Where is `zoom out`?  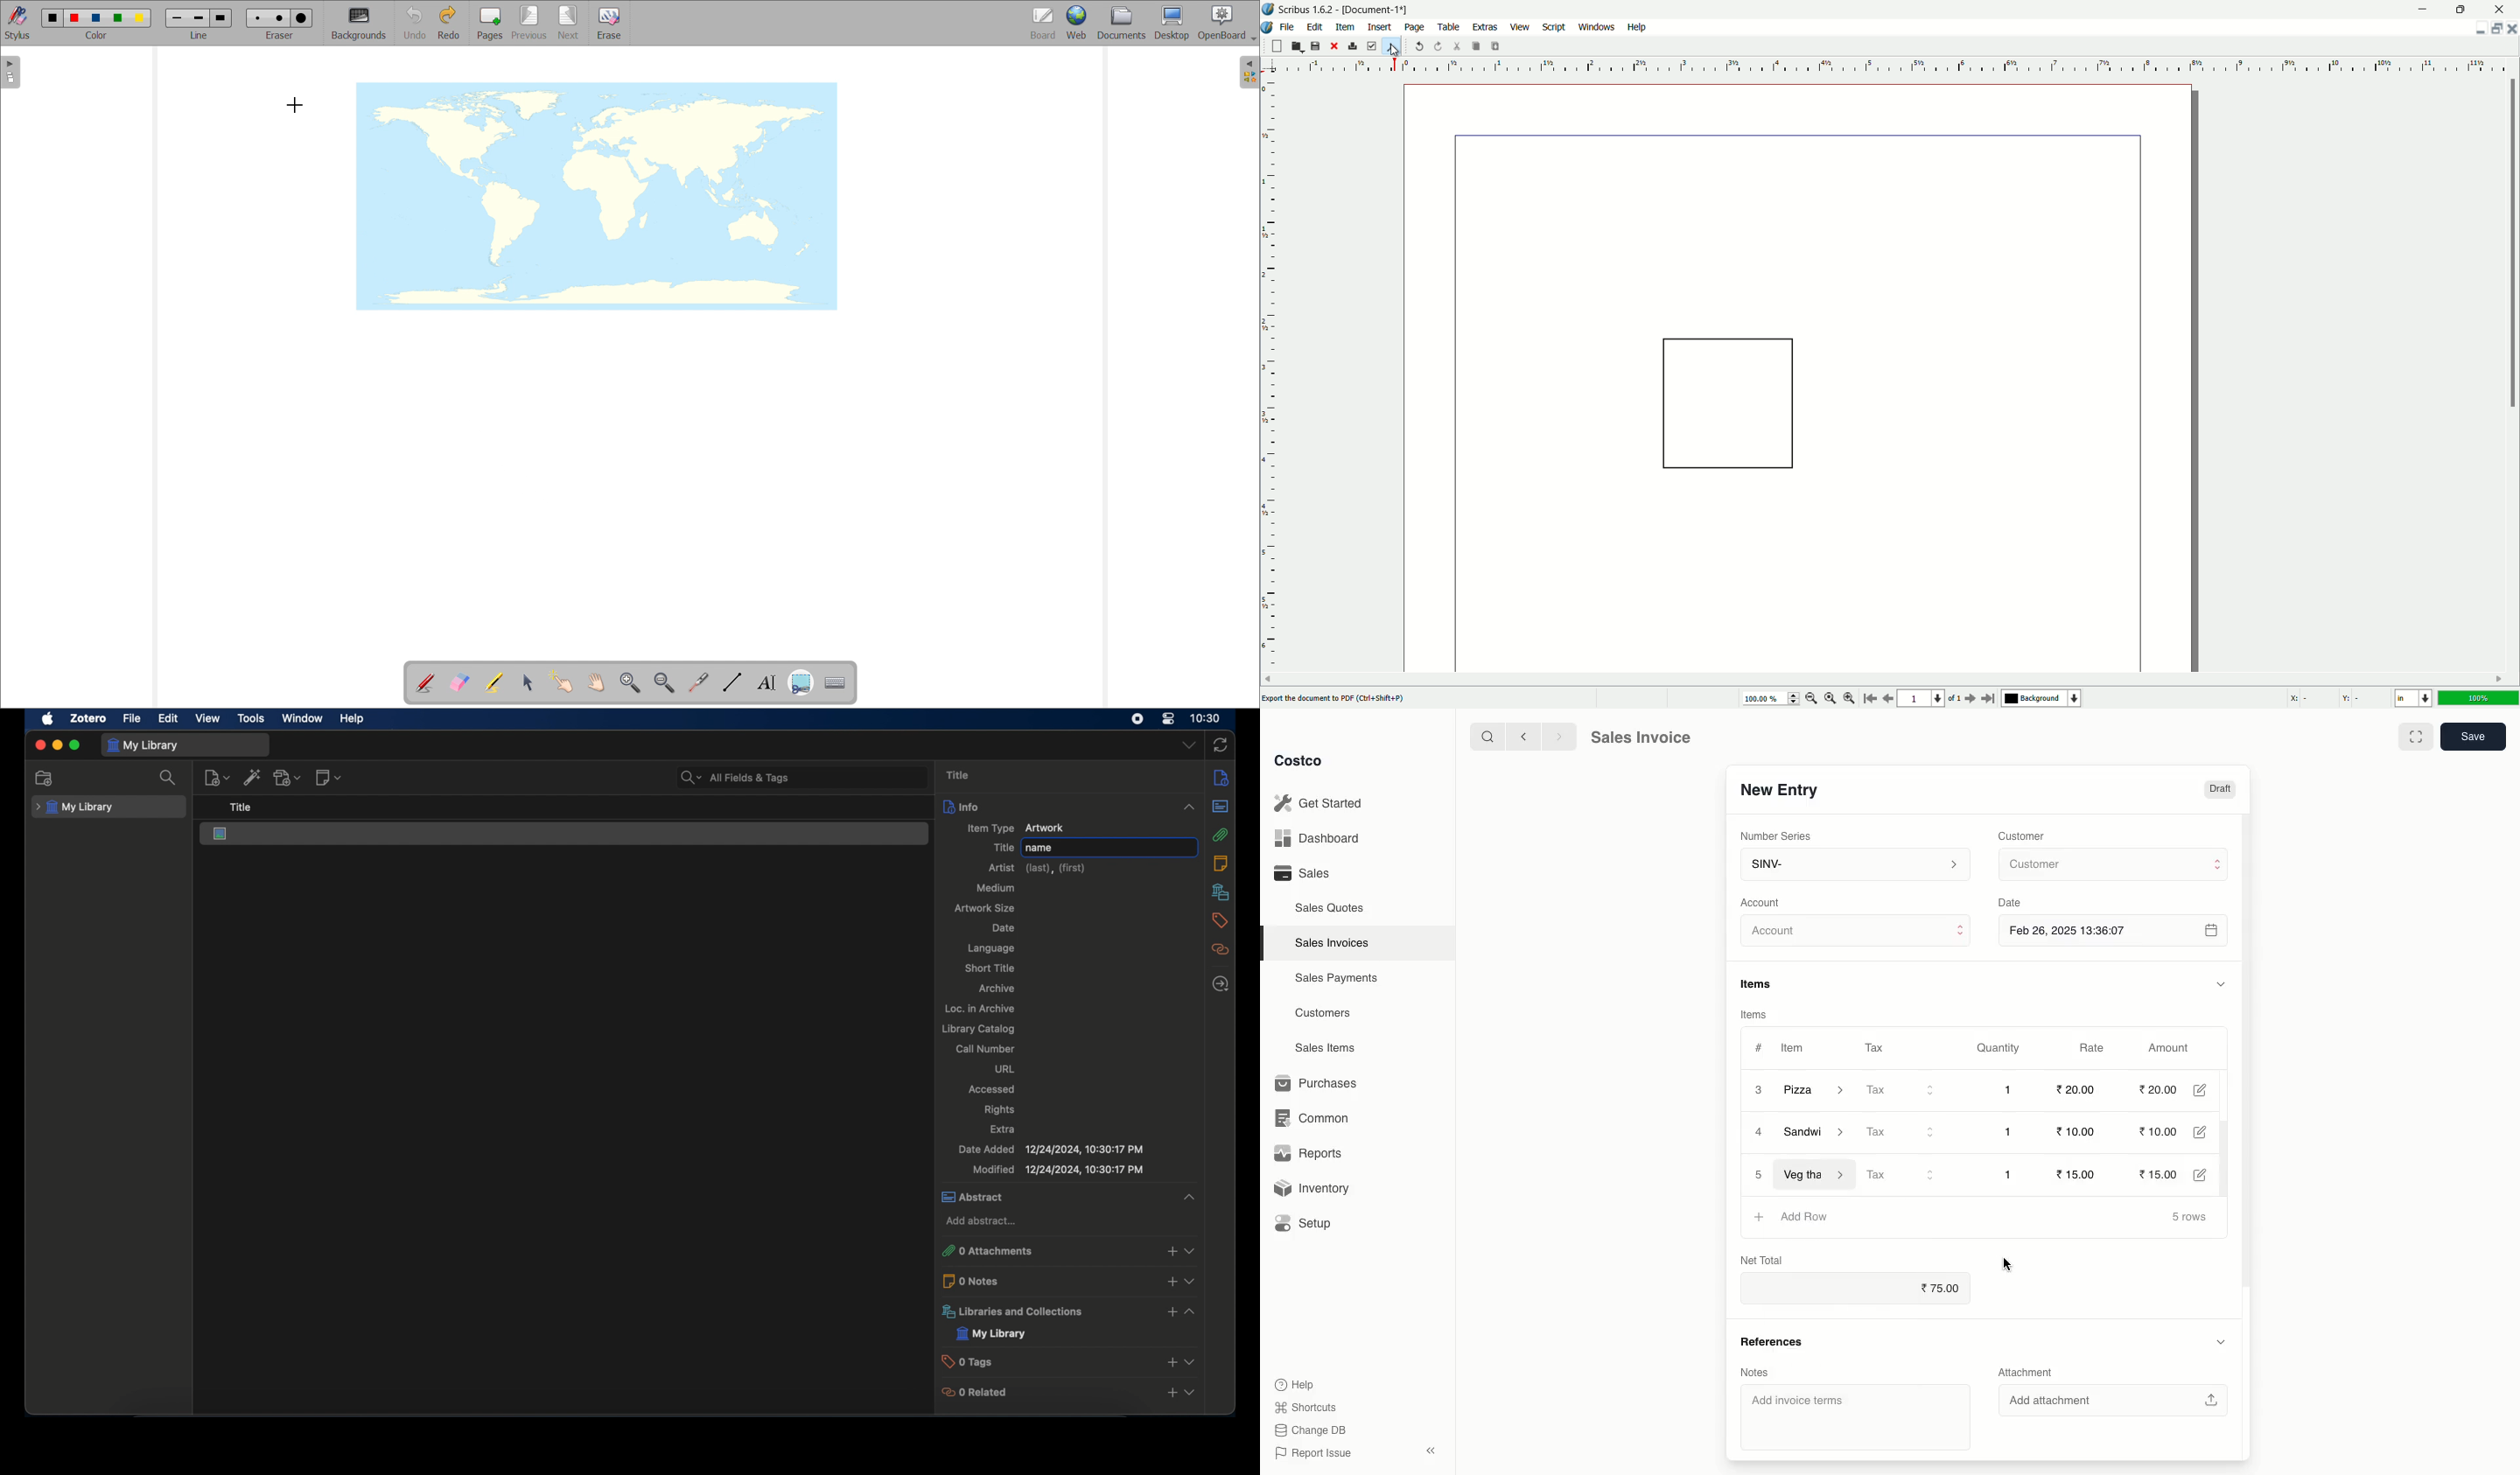 zoom out is located at coordinates (1812, 699).